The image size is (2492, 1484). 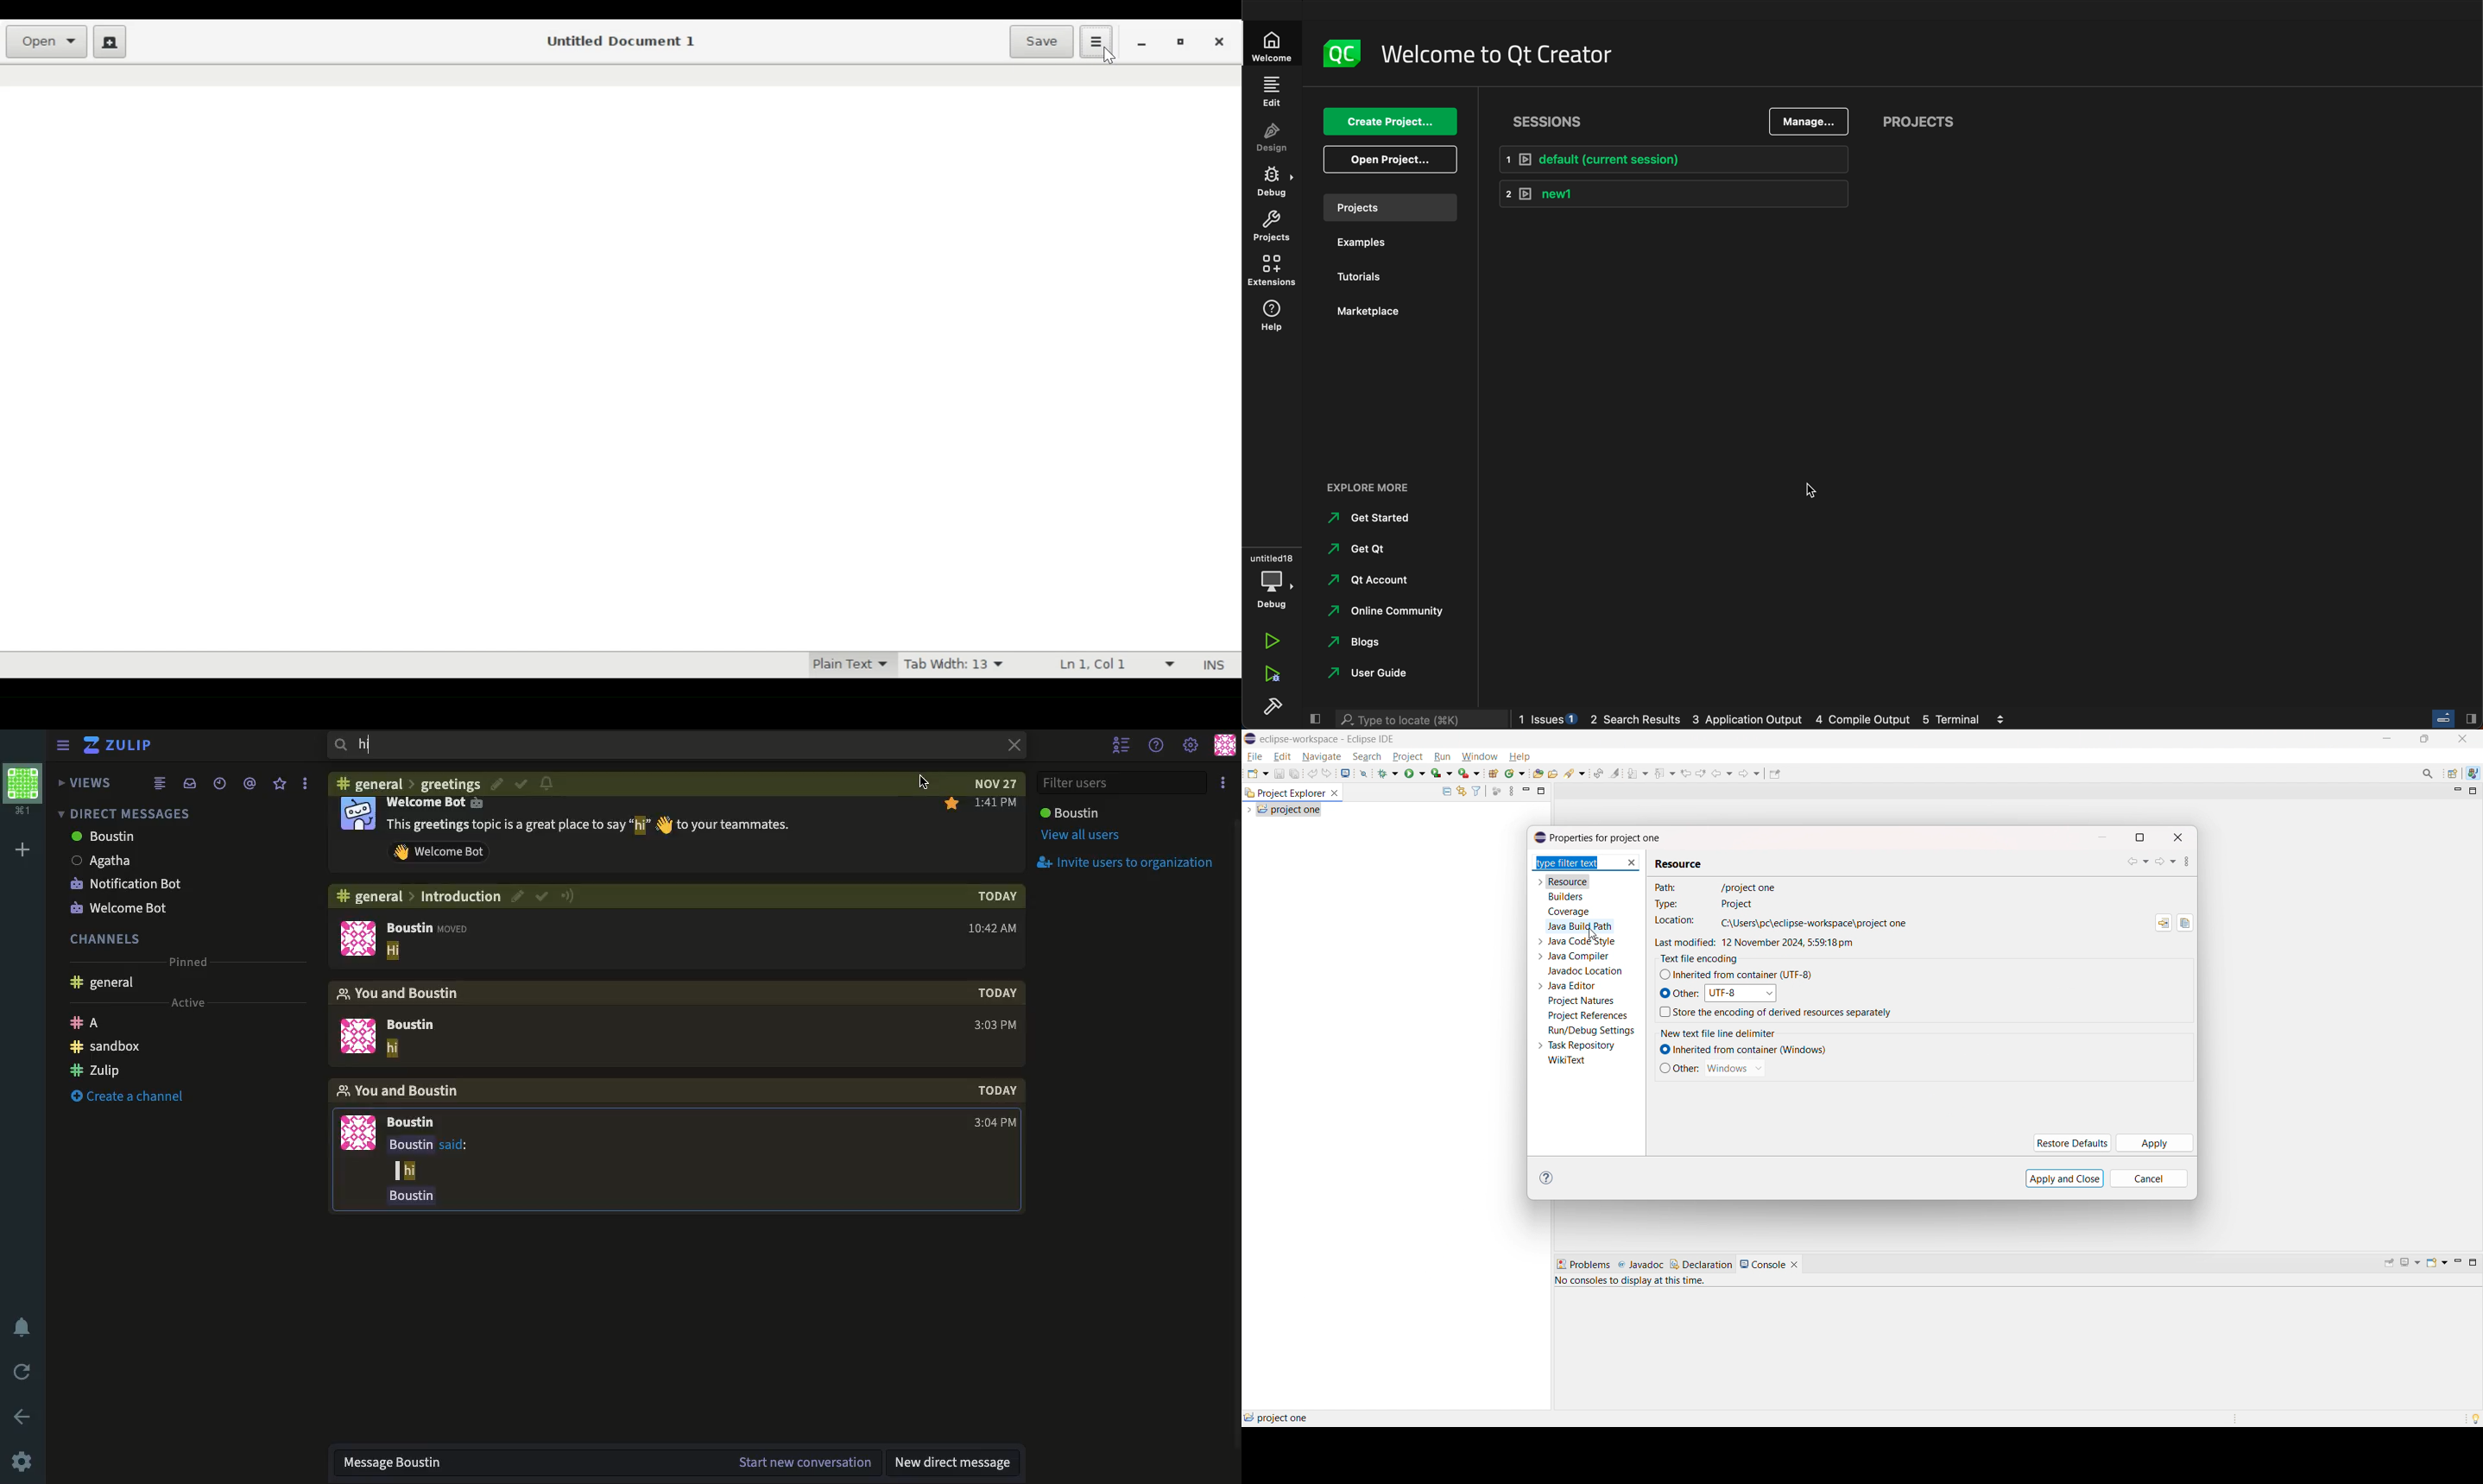 I want to click on greetings, so click(x=452, y=783).